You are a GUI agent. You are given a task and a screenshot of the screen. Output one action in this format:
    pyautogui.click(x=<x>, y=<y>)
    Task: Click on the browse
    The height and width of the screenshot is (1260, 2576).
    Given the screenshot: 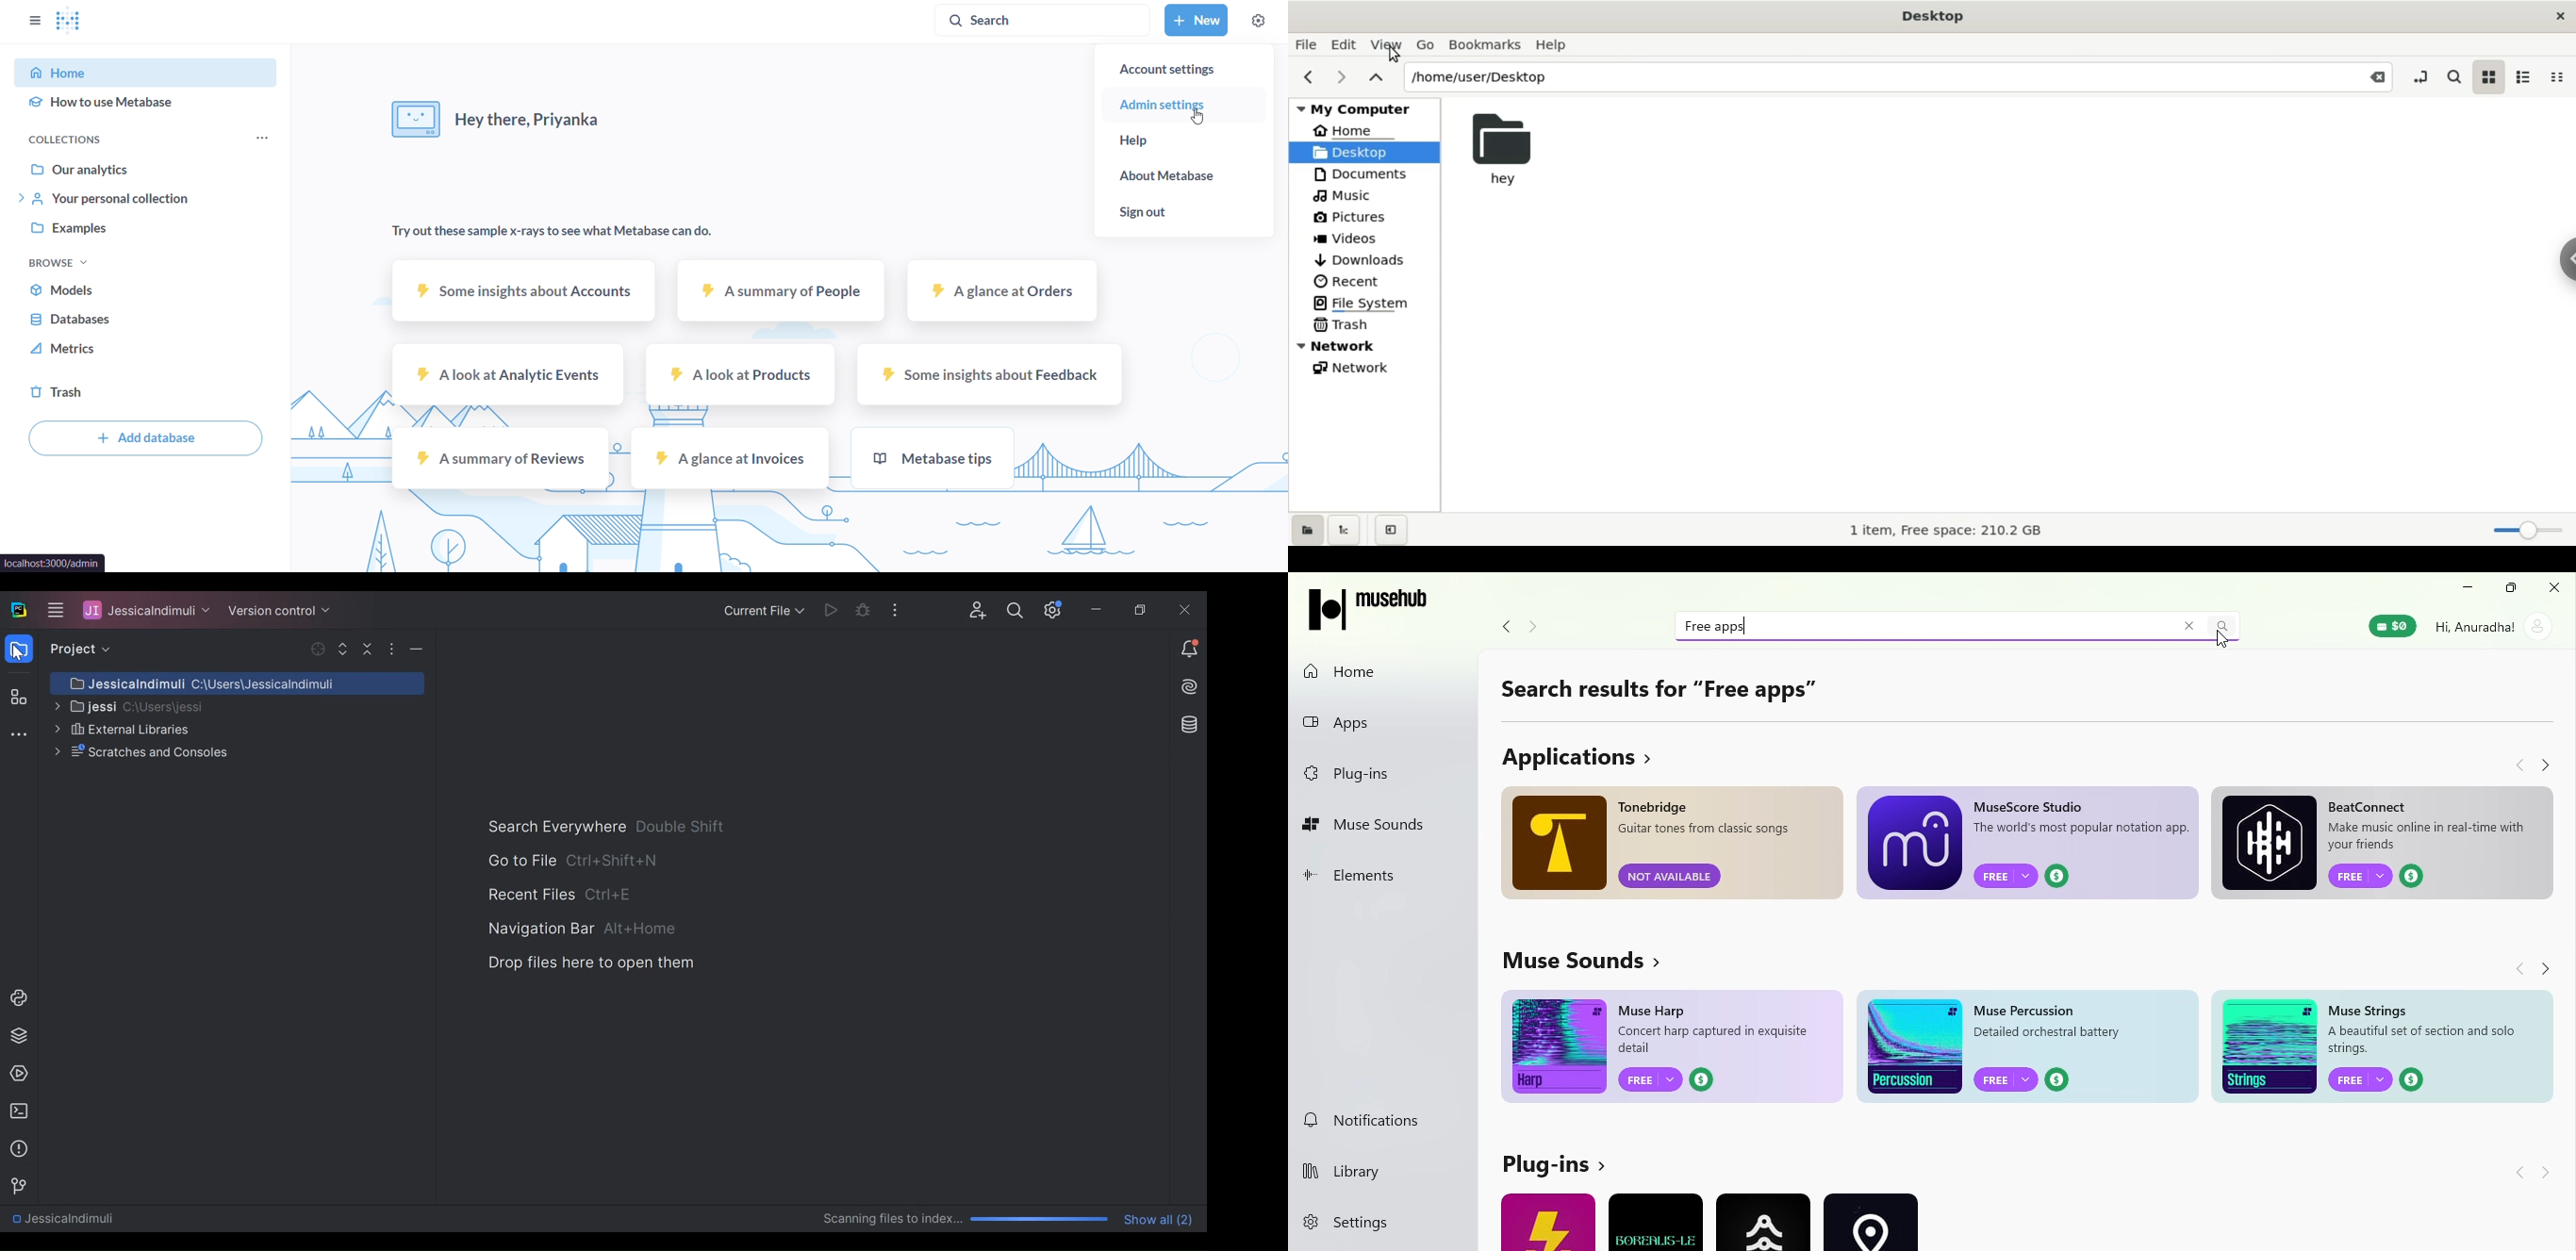 What is the action you would take?
    pyautogui.click(x=58, y=262)
    